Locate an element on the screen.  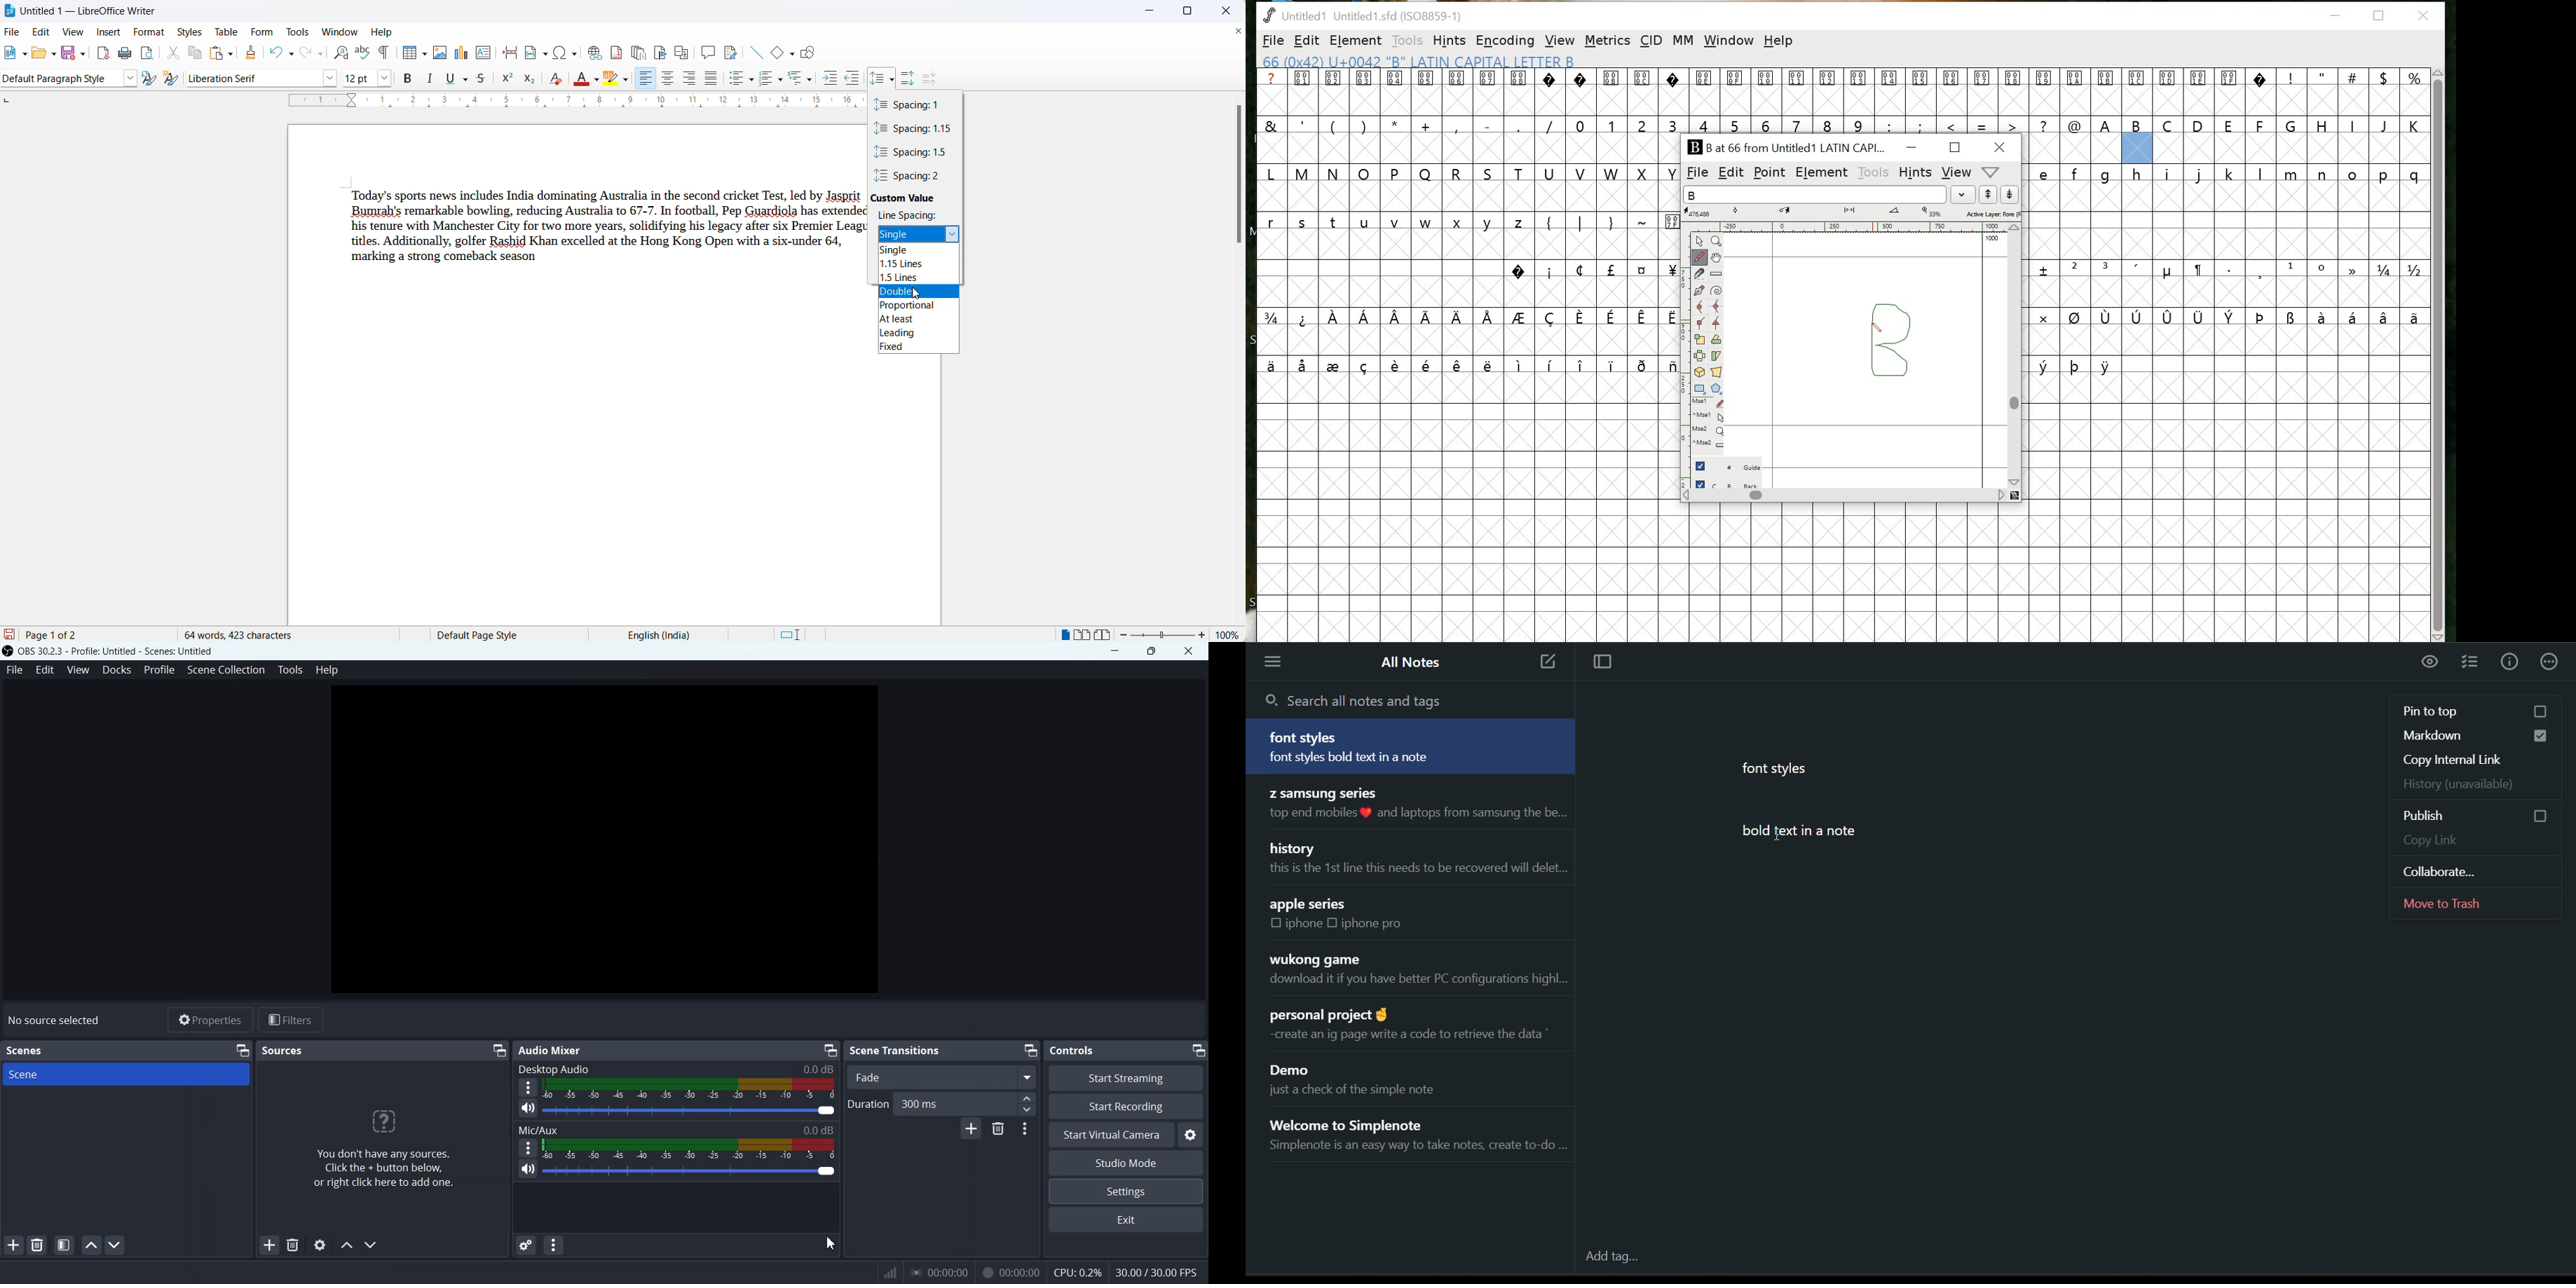
1.15 lines is located at coordinates (917, 265).